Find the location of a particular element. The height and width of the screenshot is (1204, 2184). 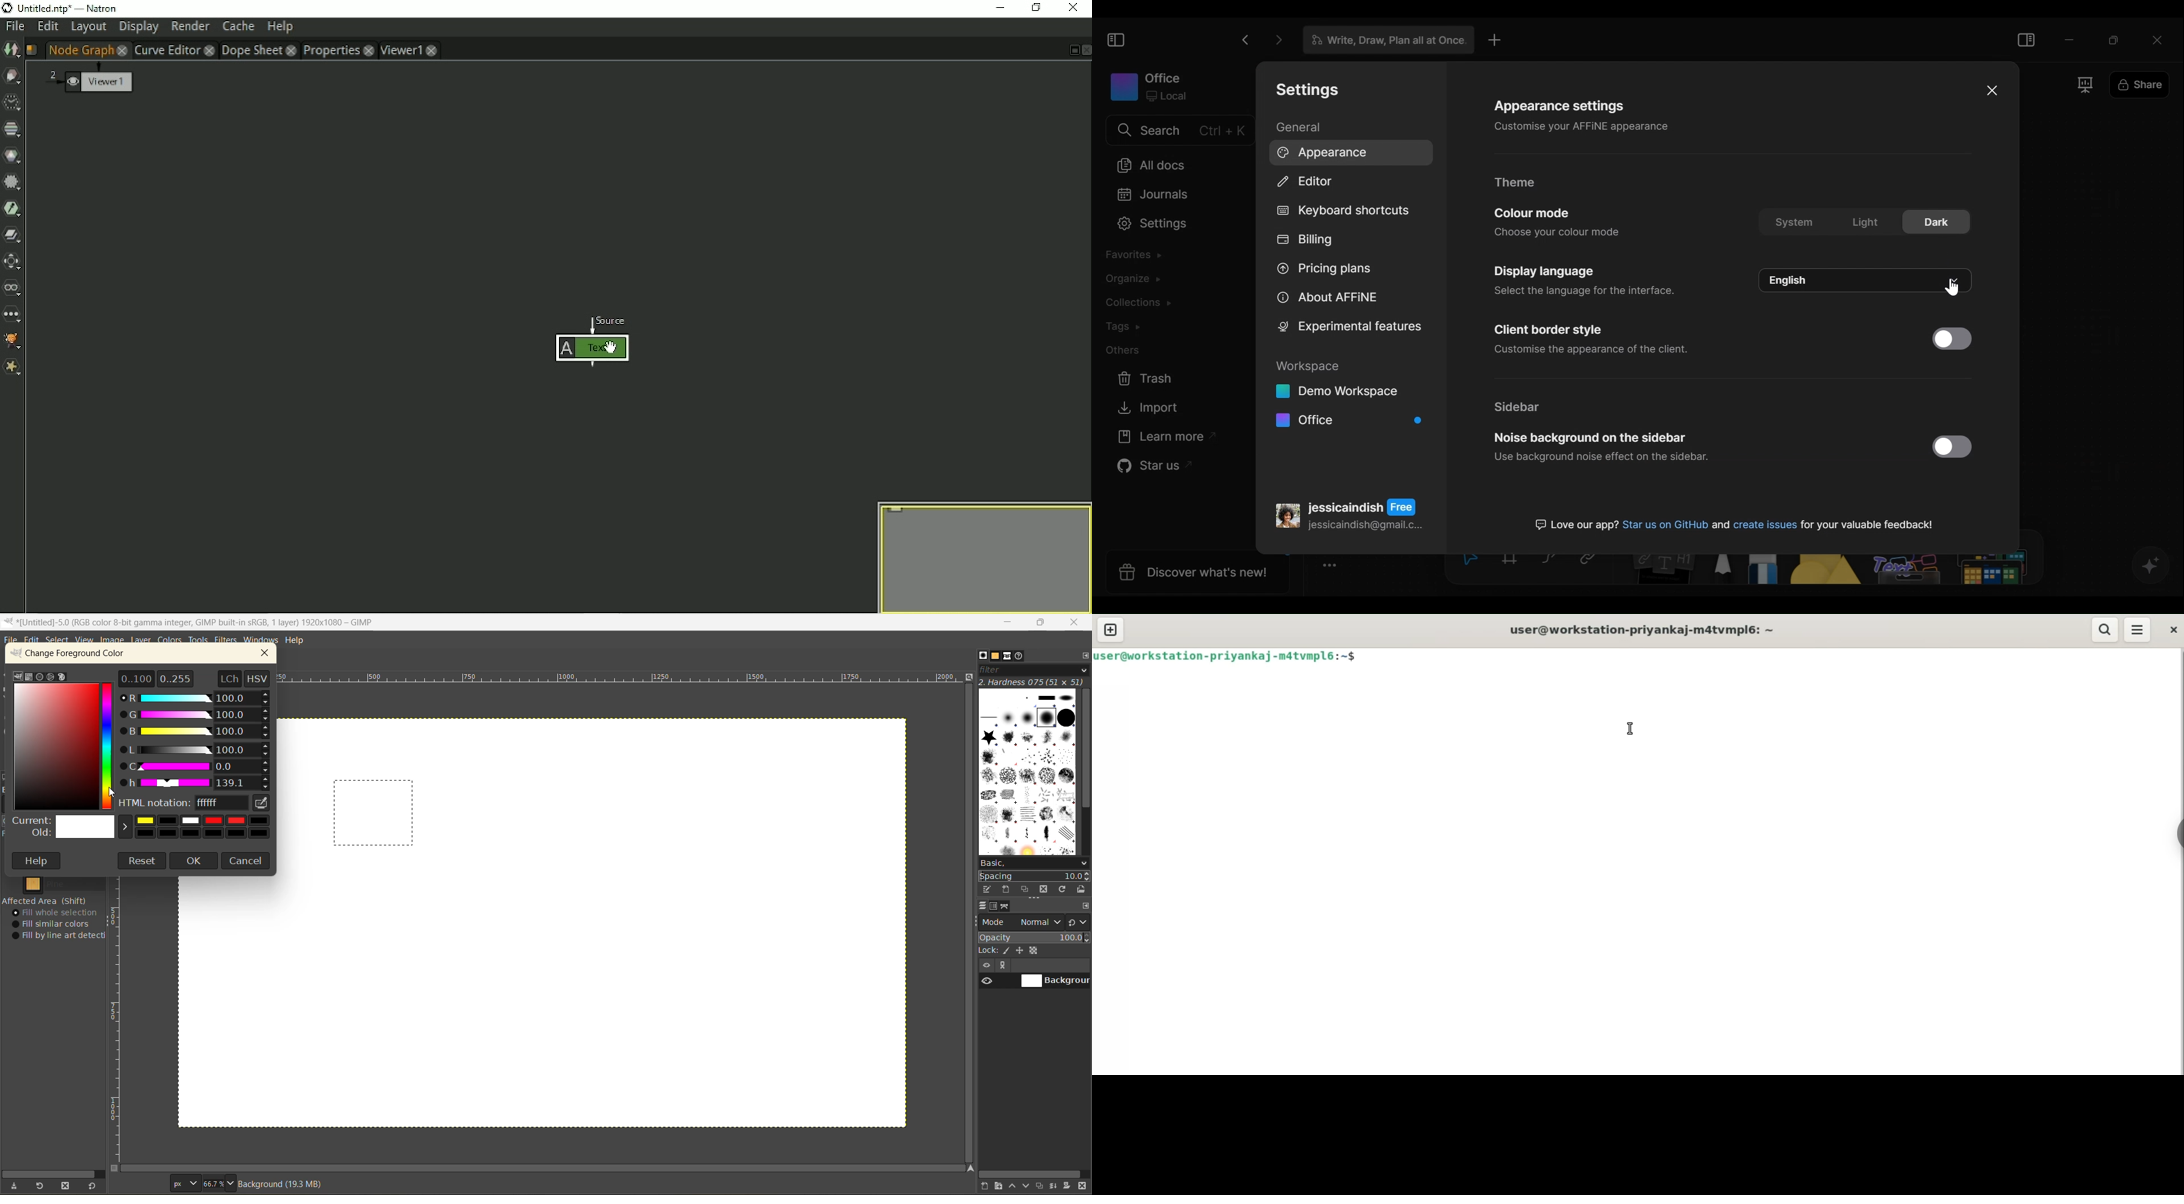

Other is located at coordinates (1124, 351).